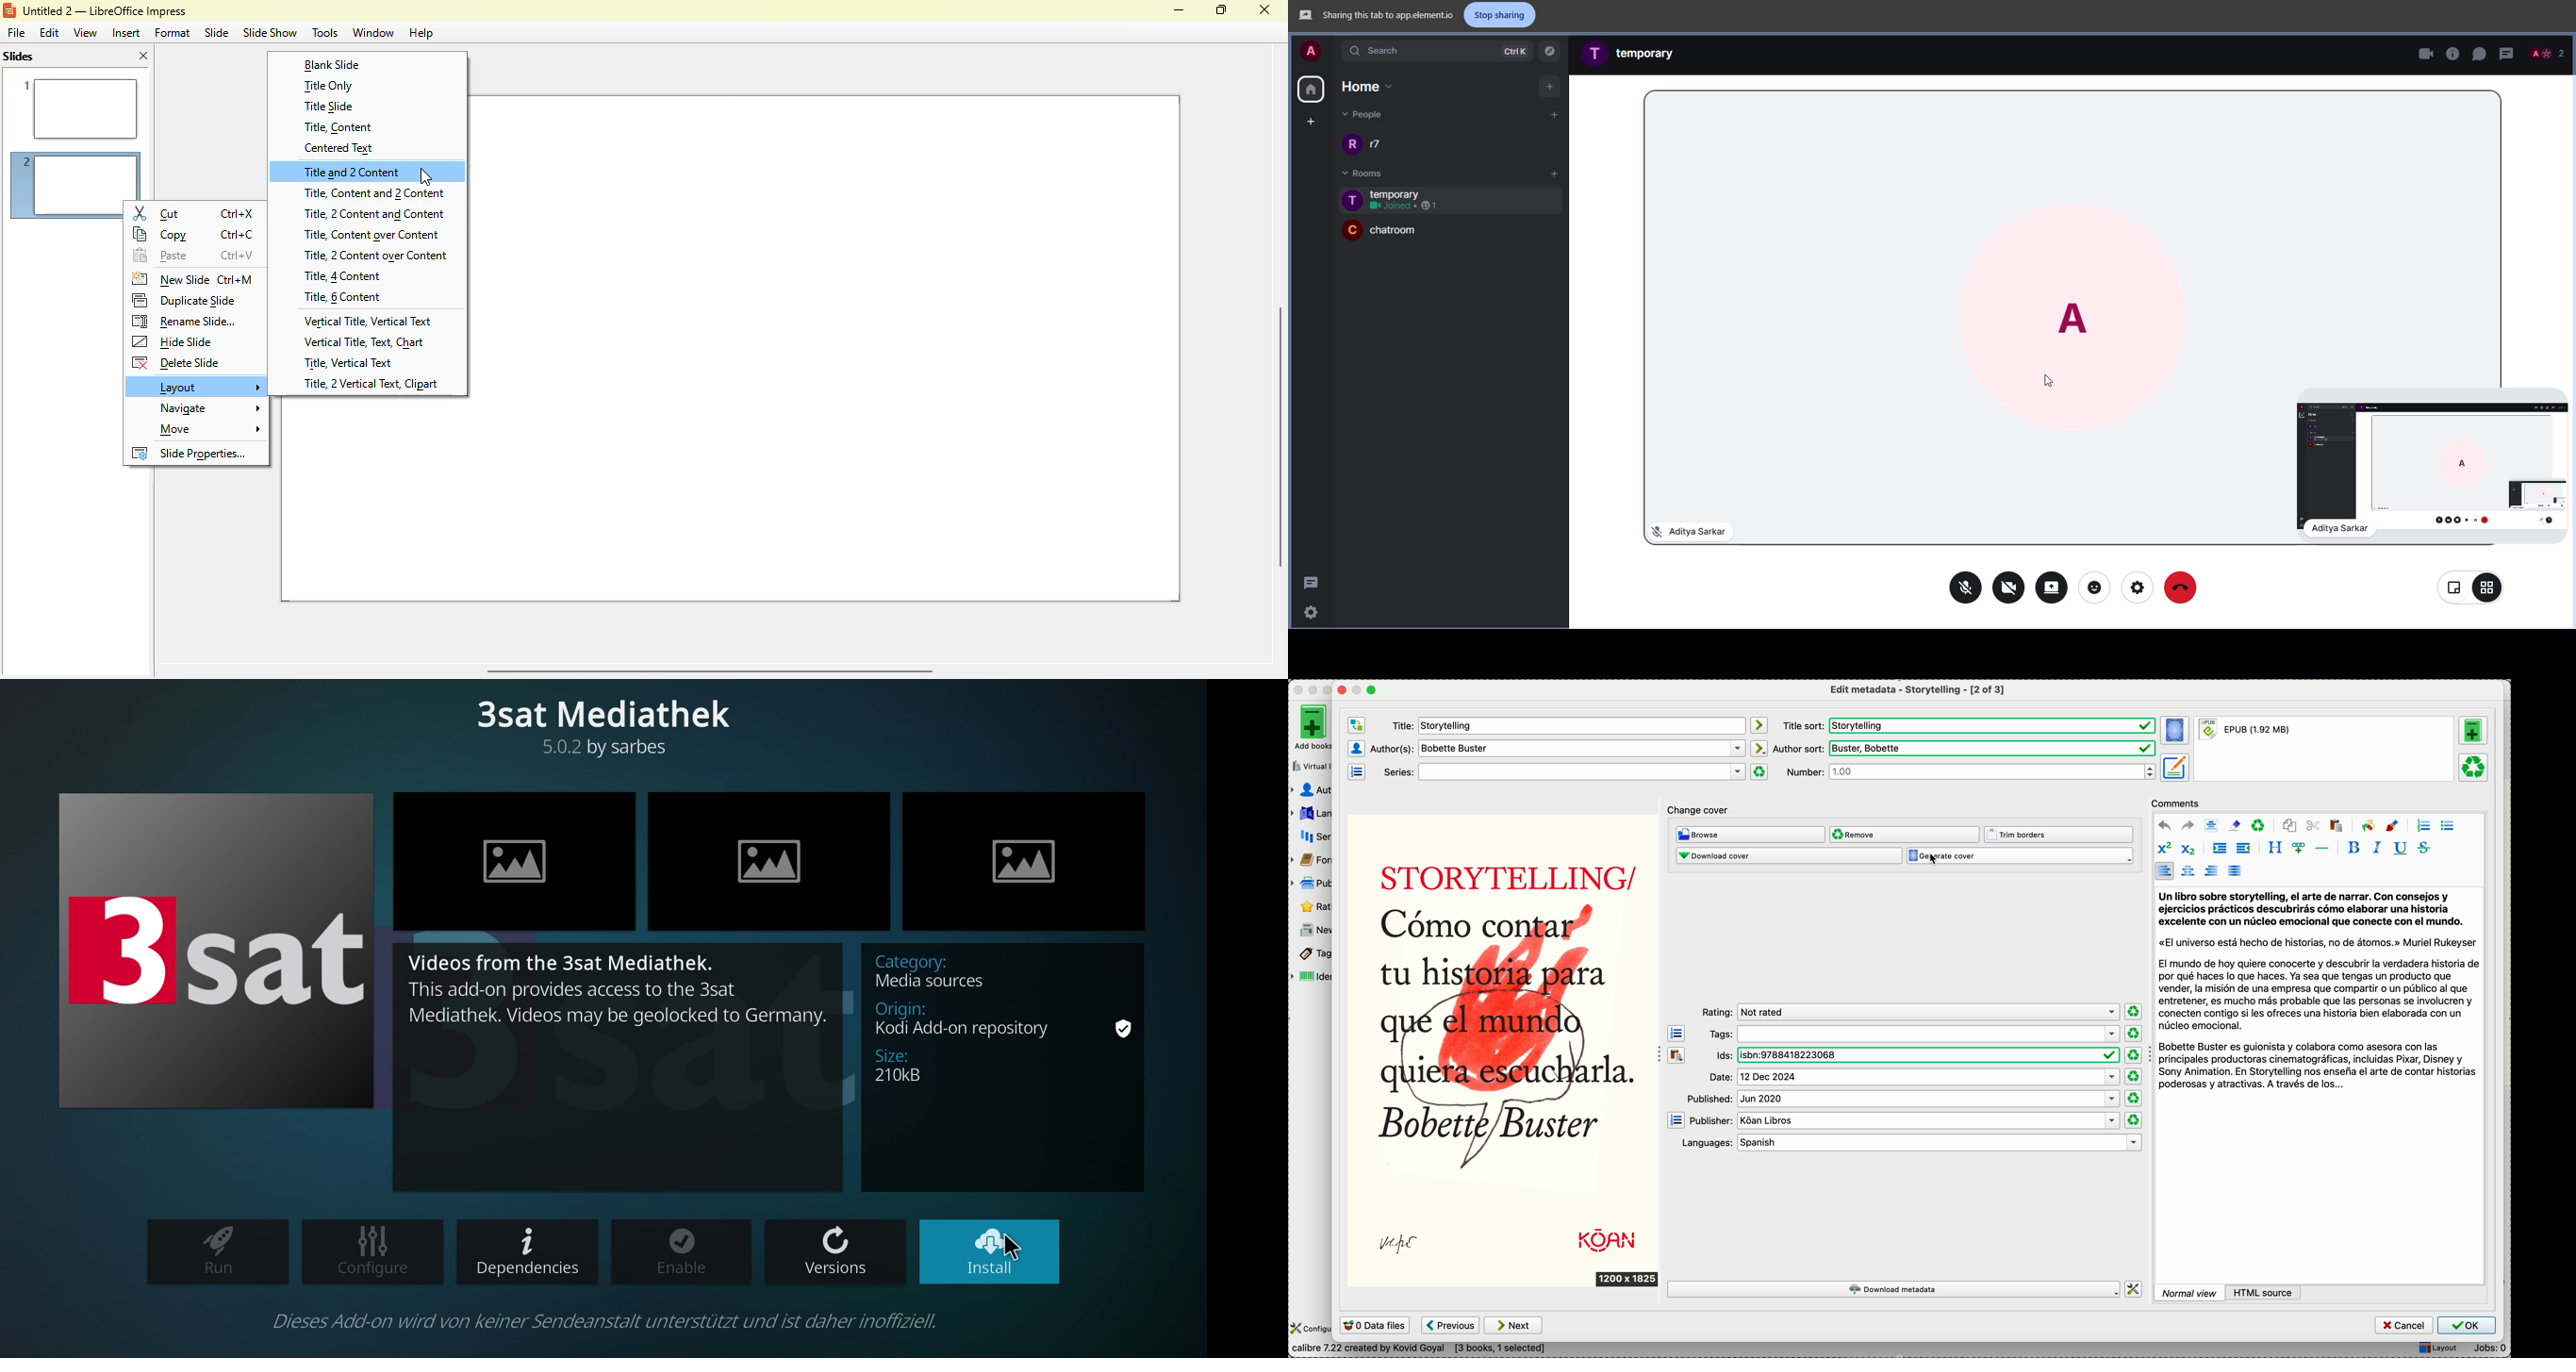  What do you see at coordinates (2235, 825) in the screenshot?
I see `remove formatting` at bounding box center [2235, 825].